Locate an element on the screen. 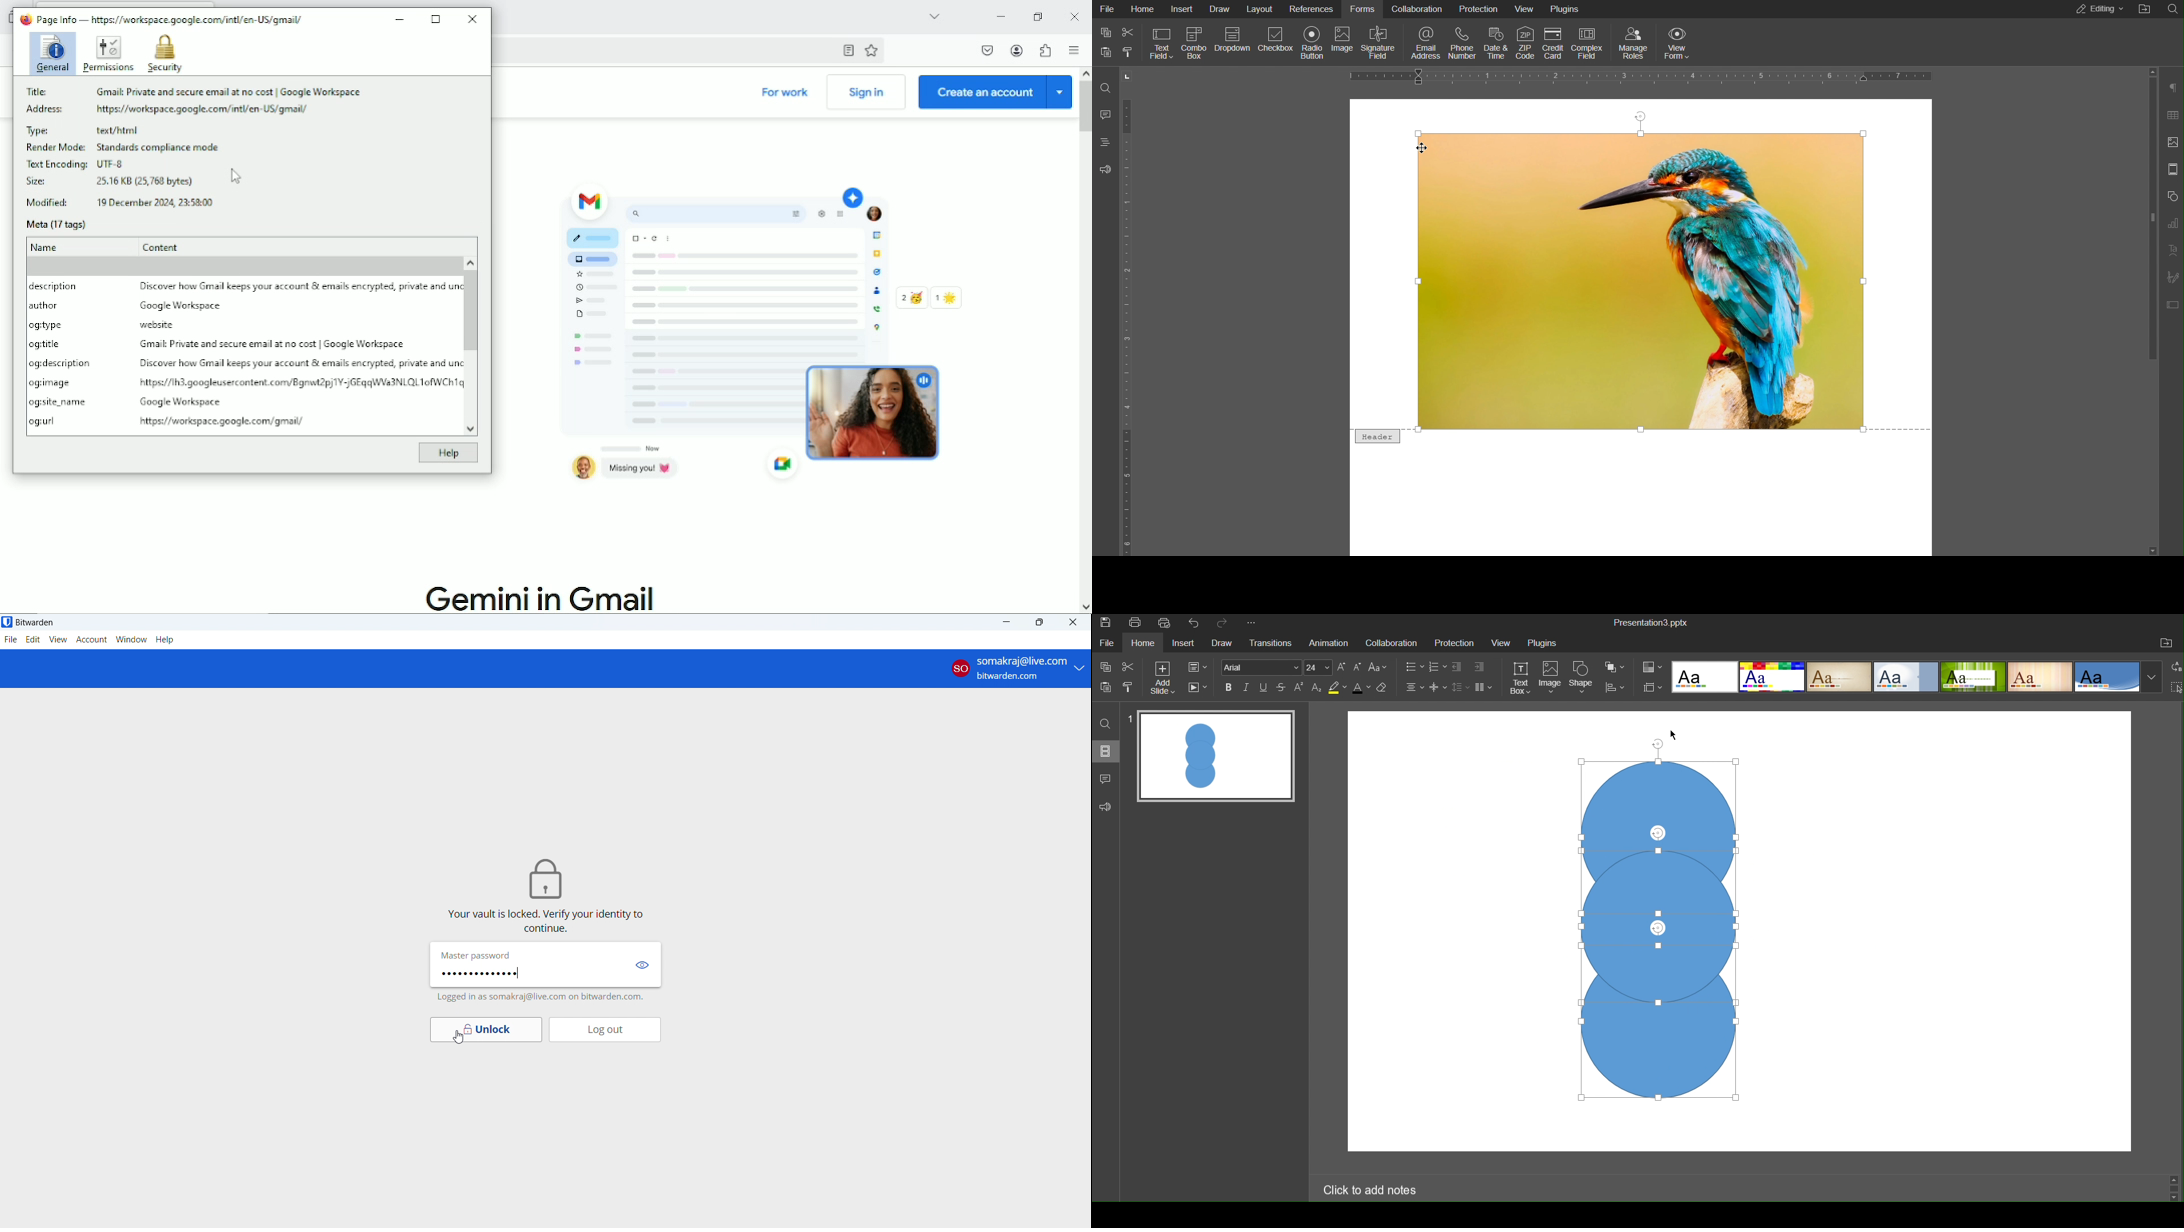  Line Spacing is located at coordinates (1460, 687).